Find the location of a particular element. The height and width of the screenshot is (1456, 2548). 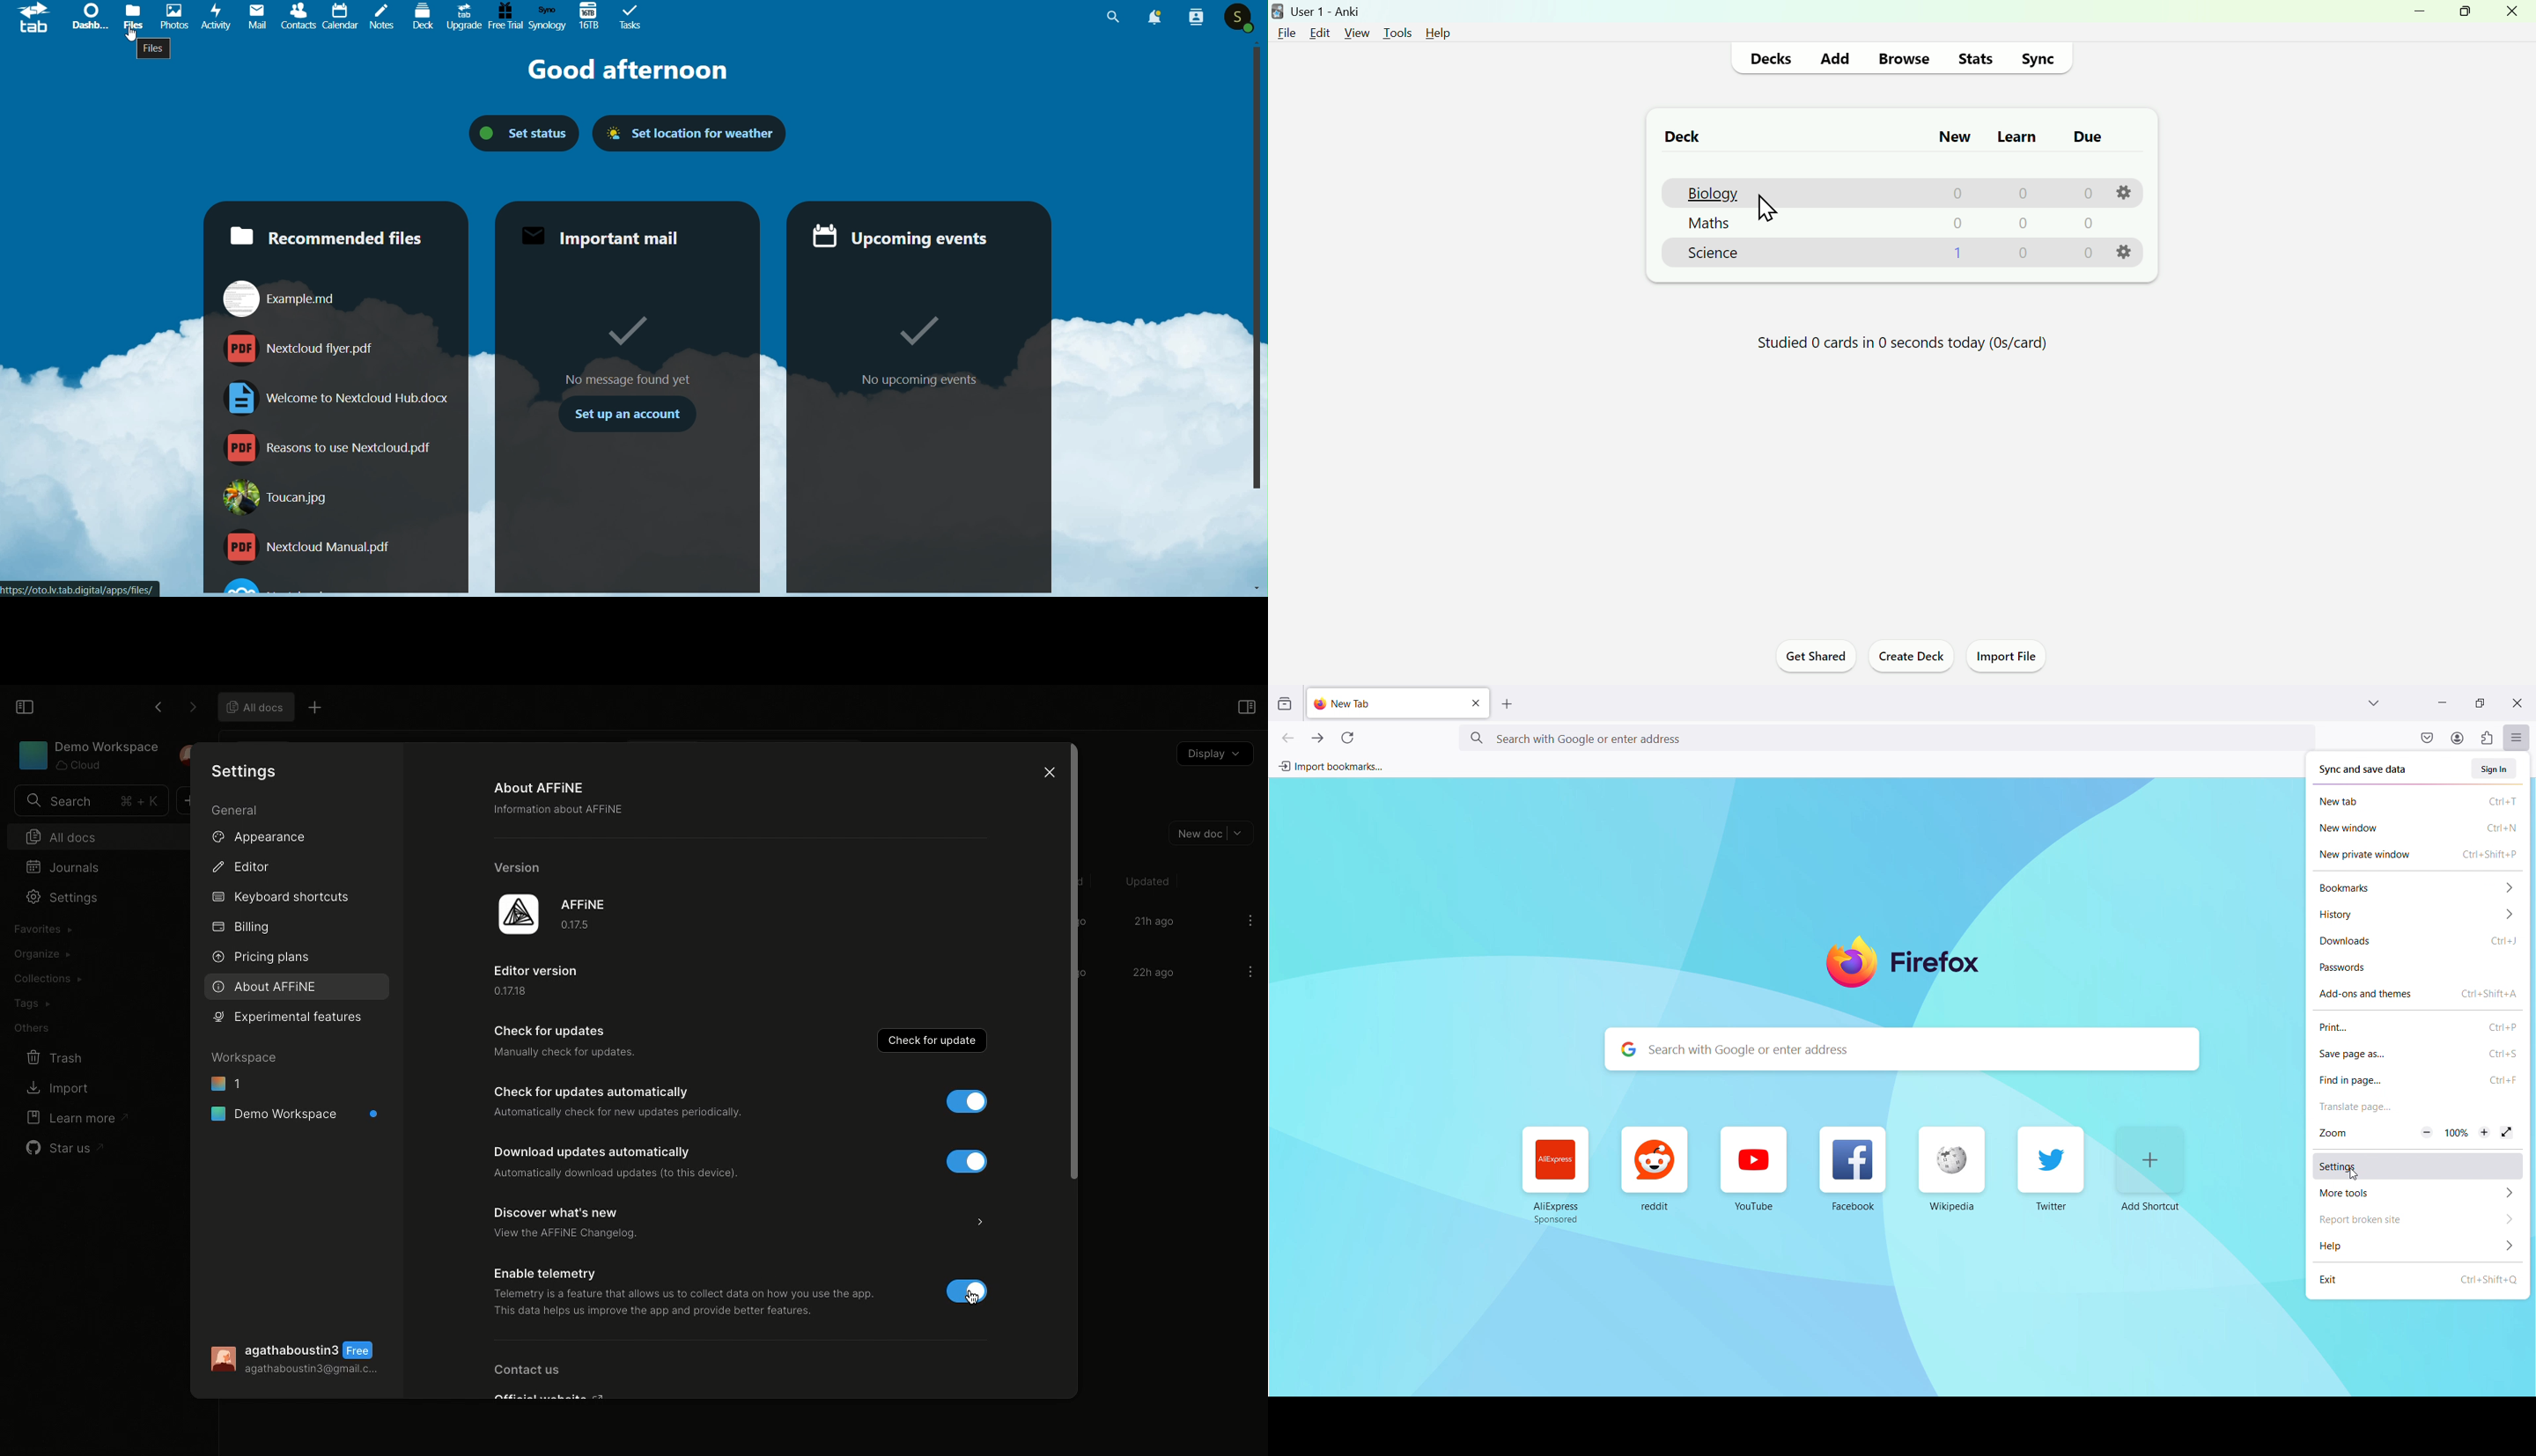

Learn is located at coordinates (2018, 136).